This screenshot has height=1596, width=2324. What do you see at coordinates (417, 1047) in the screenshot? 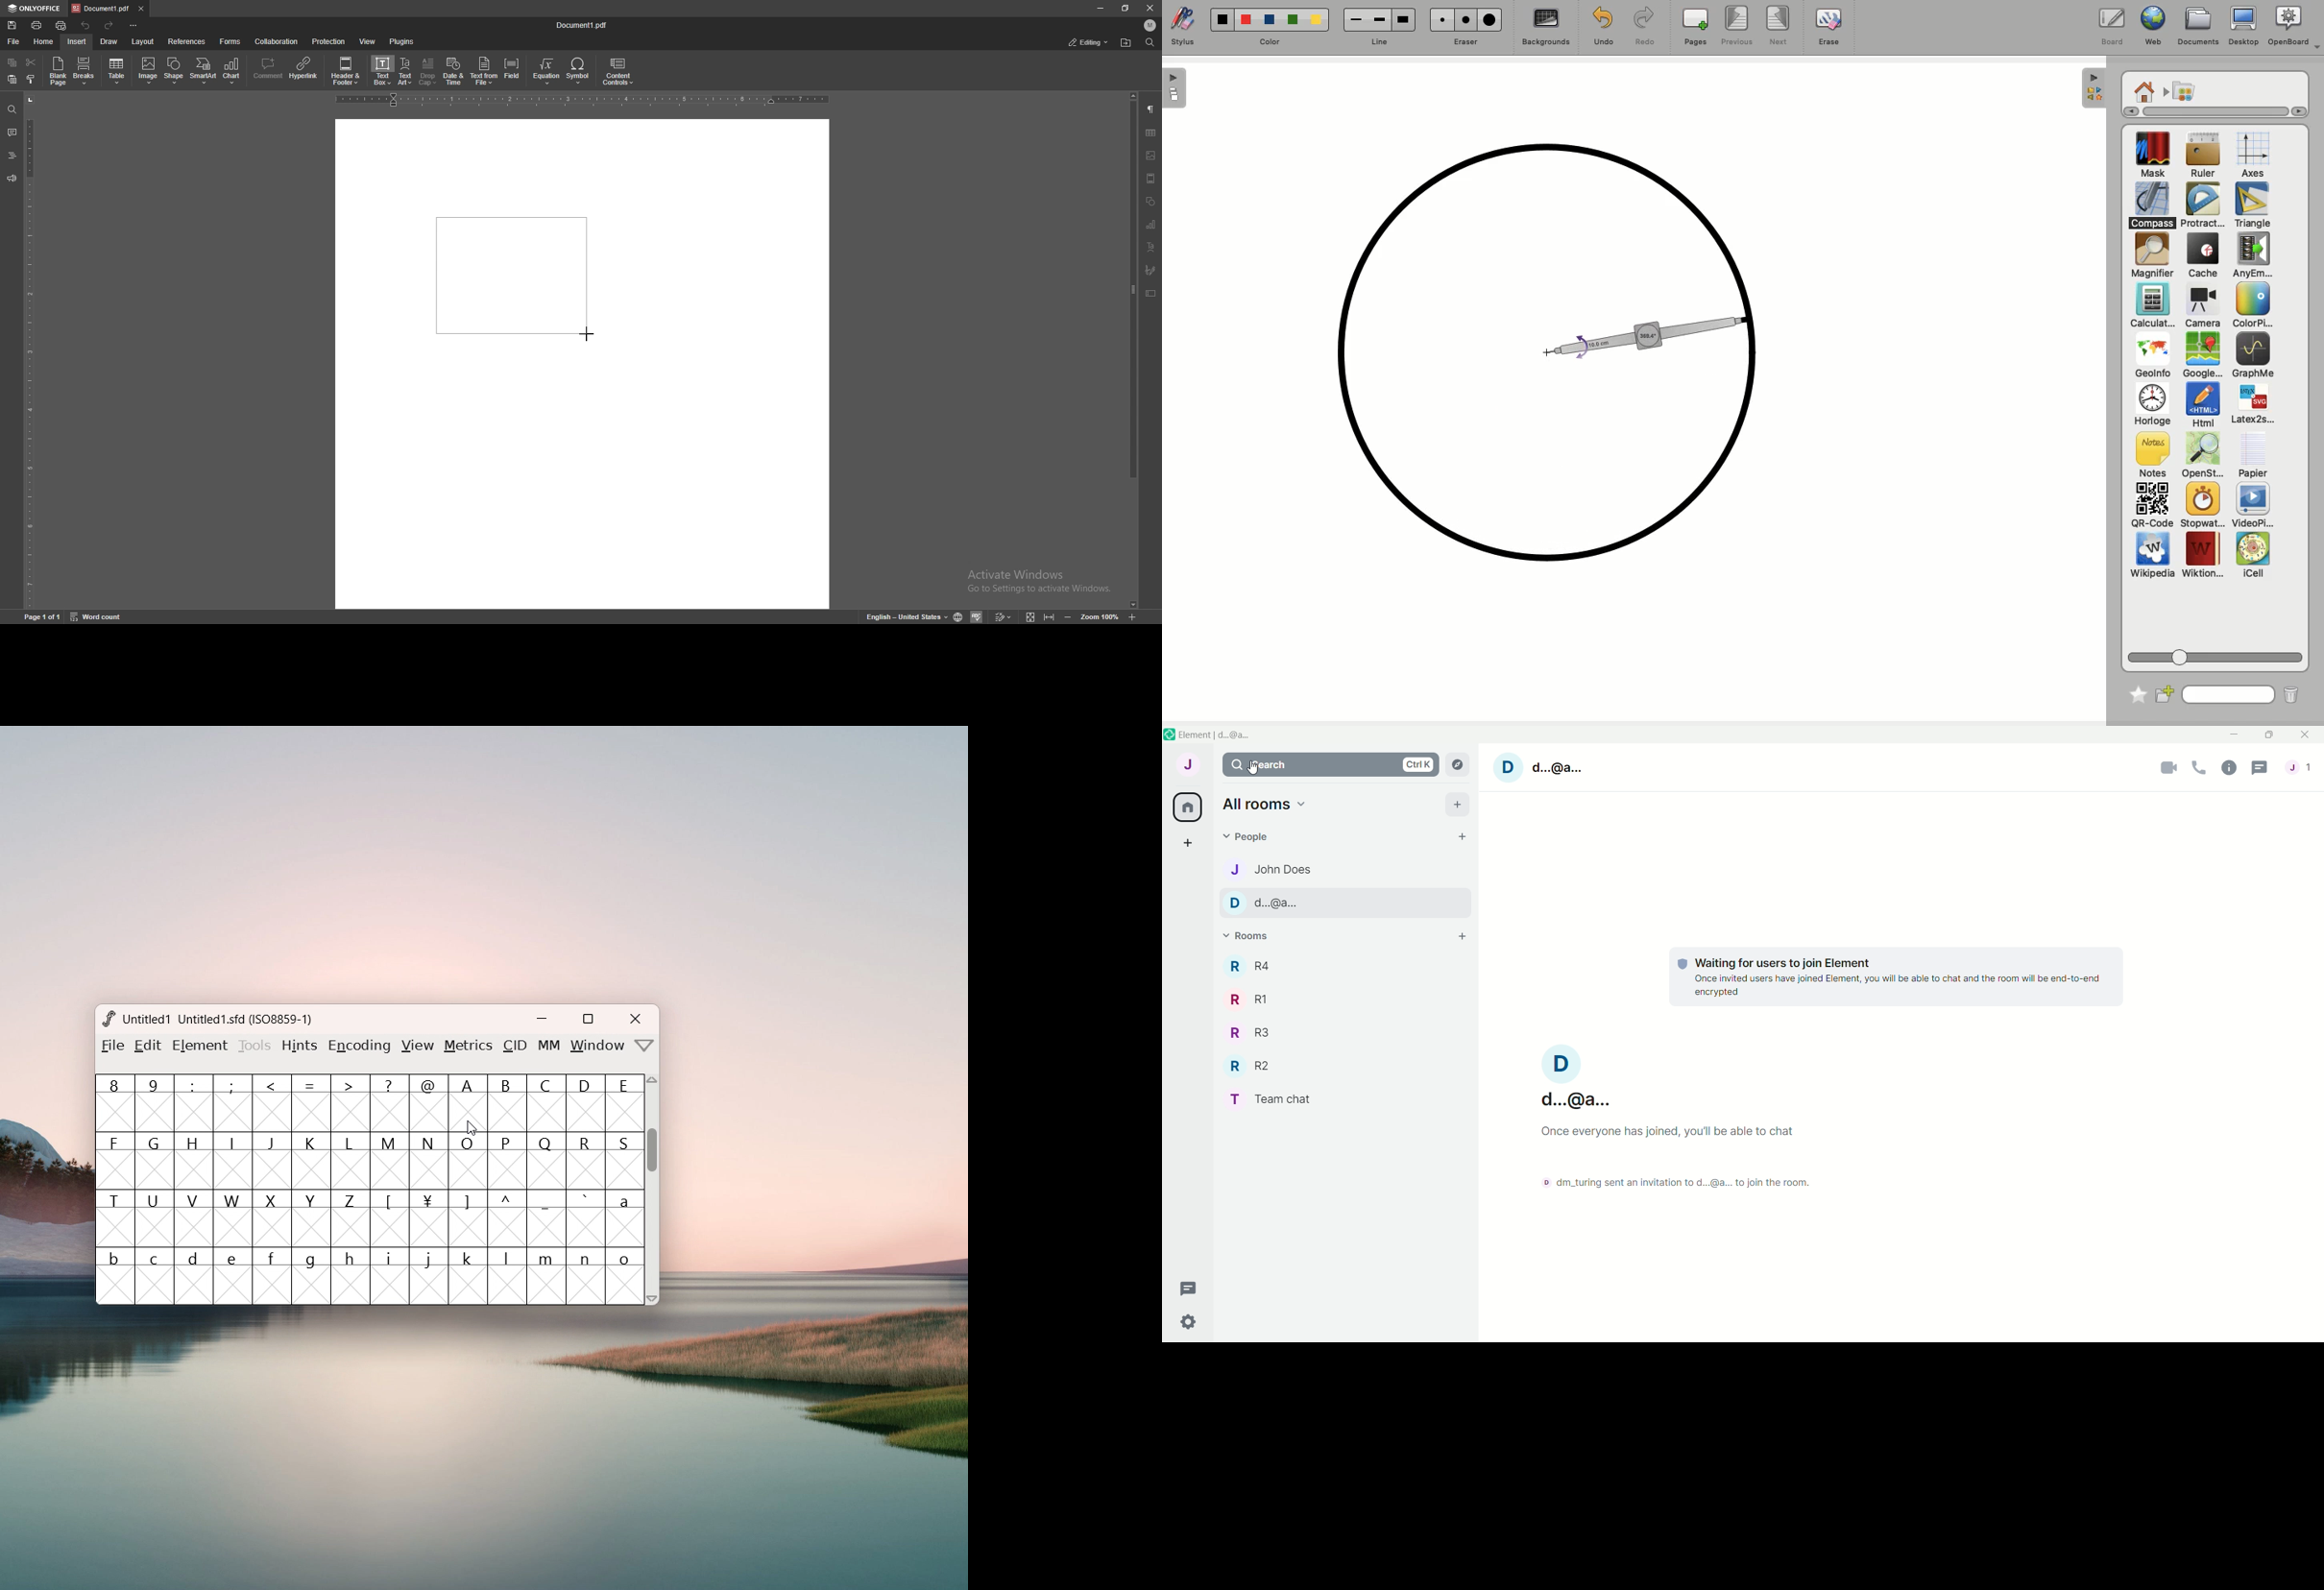
I see `view` at bounding box center [417, 1047].